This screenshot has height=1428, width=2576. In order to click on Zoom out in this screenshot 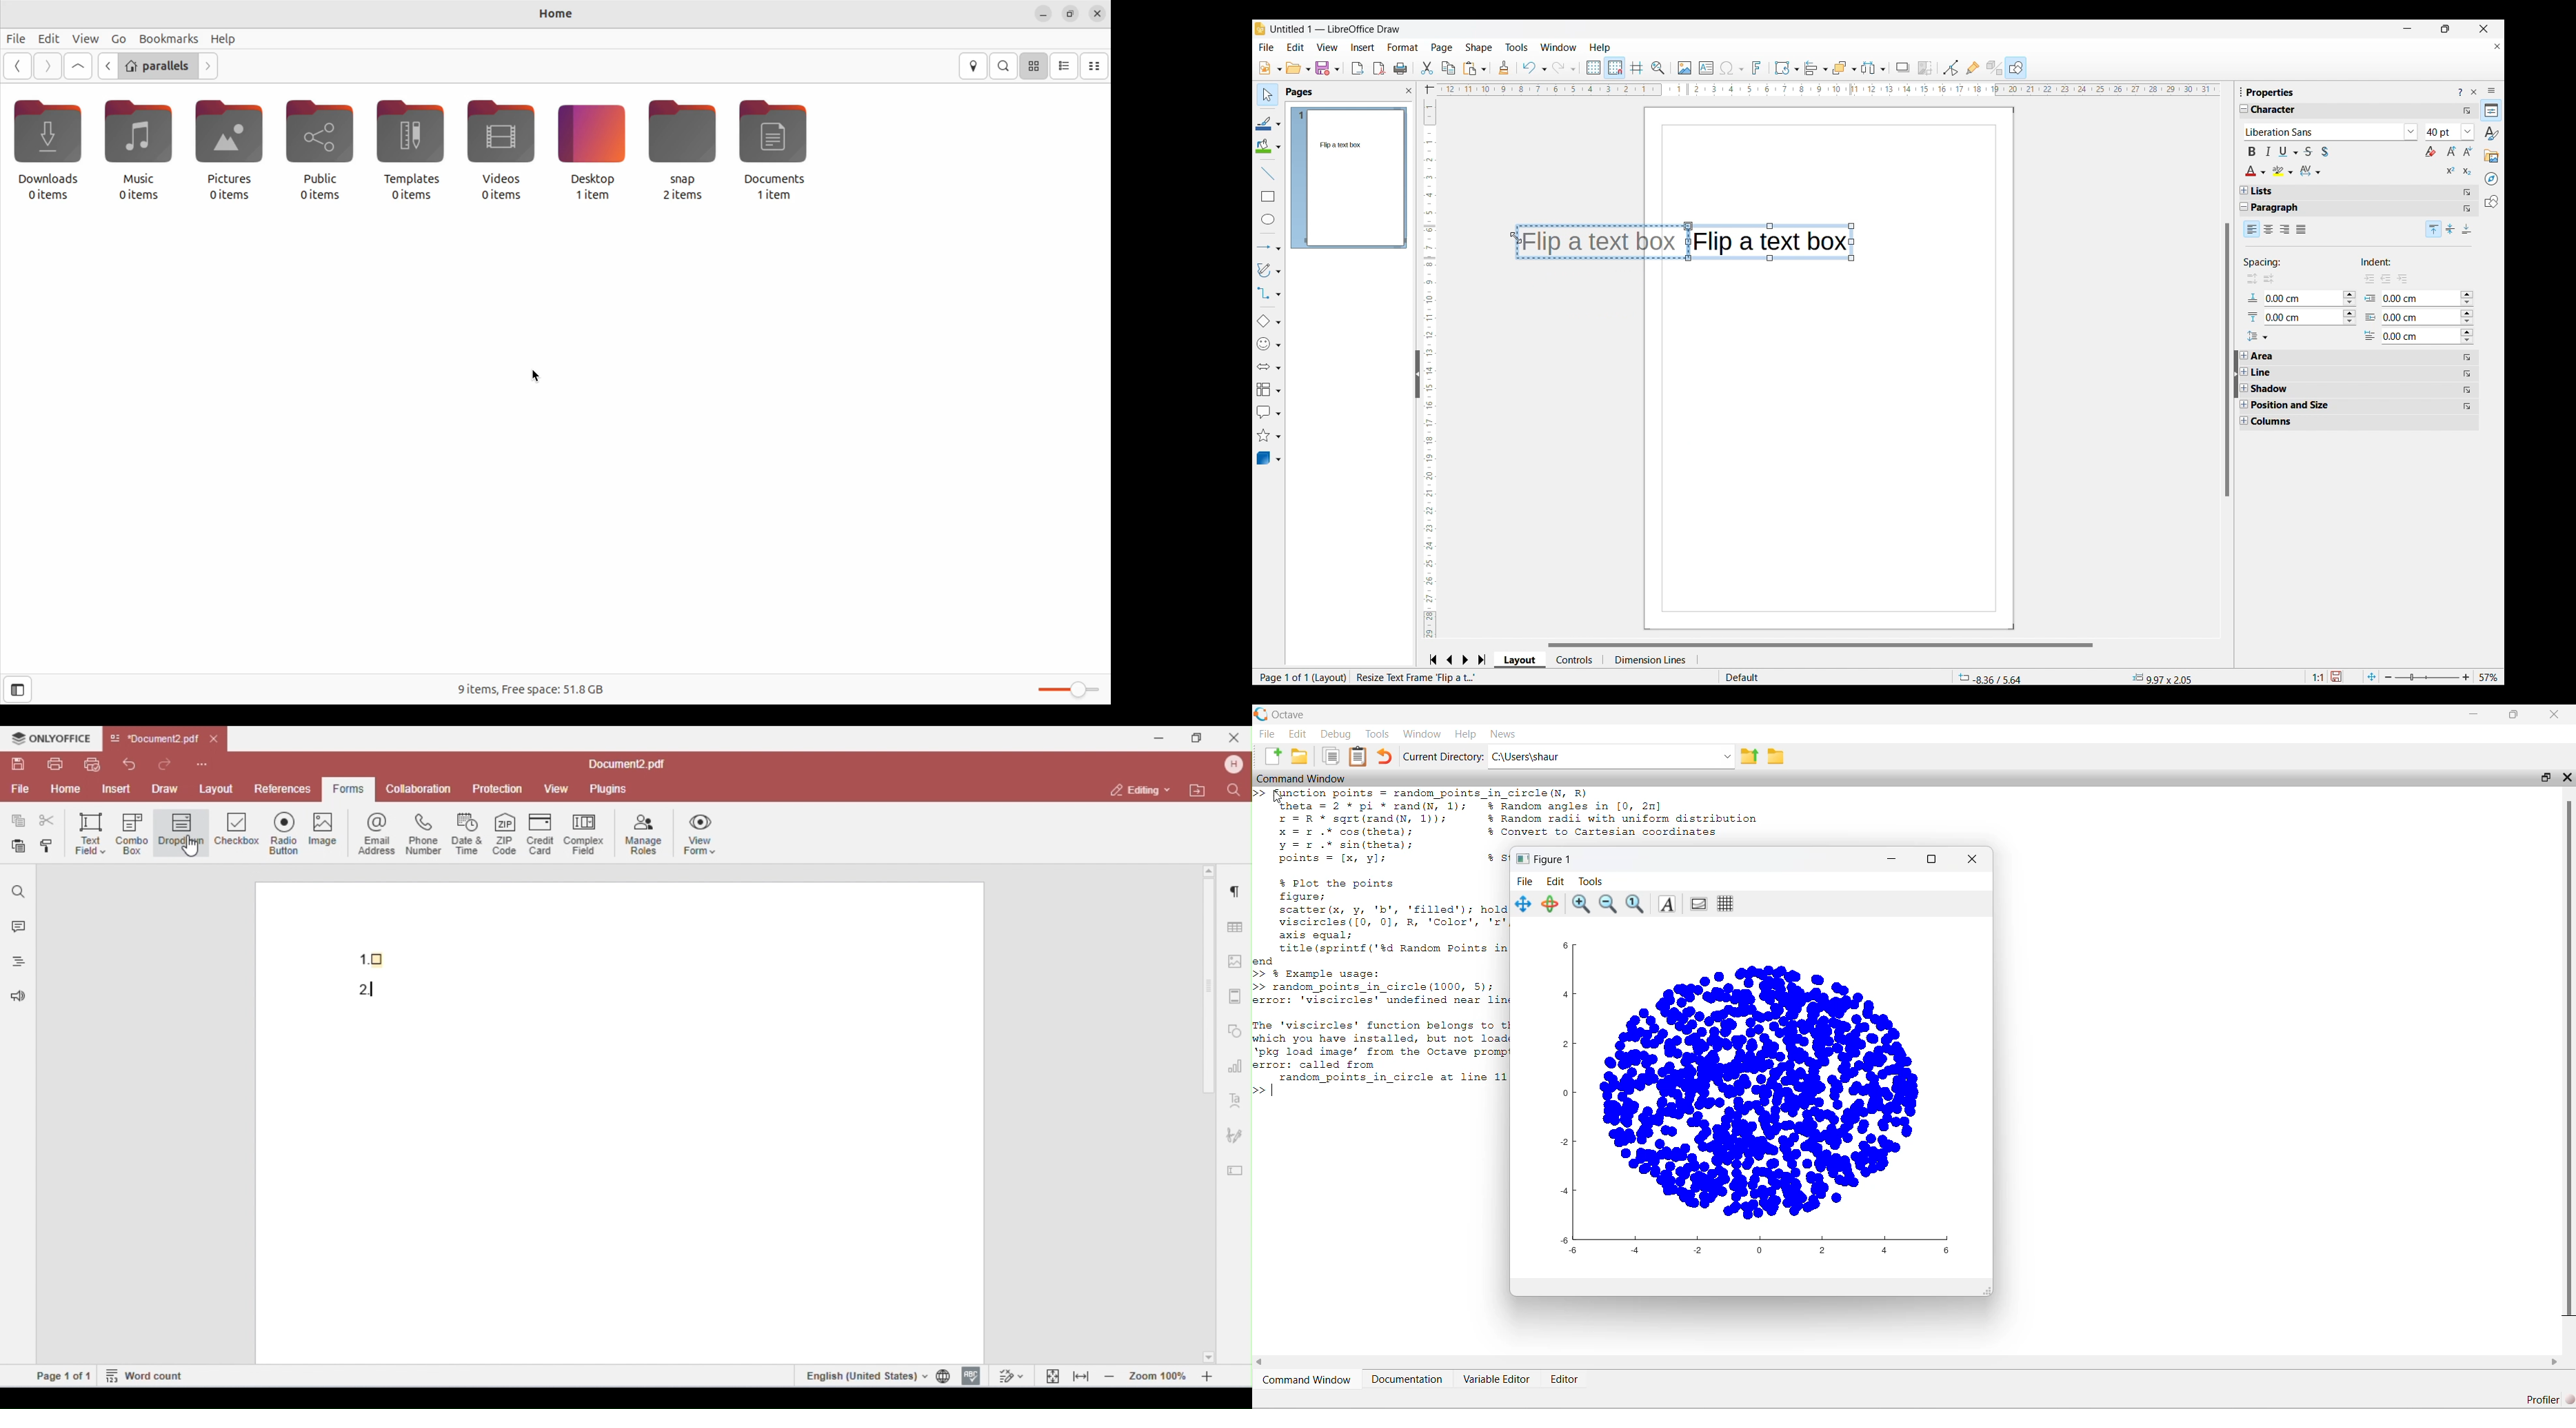, I will do `click(1607, 904)`.